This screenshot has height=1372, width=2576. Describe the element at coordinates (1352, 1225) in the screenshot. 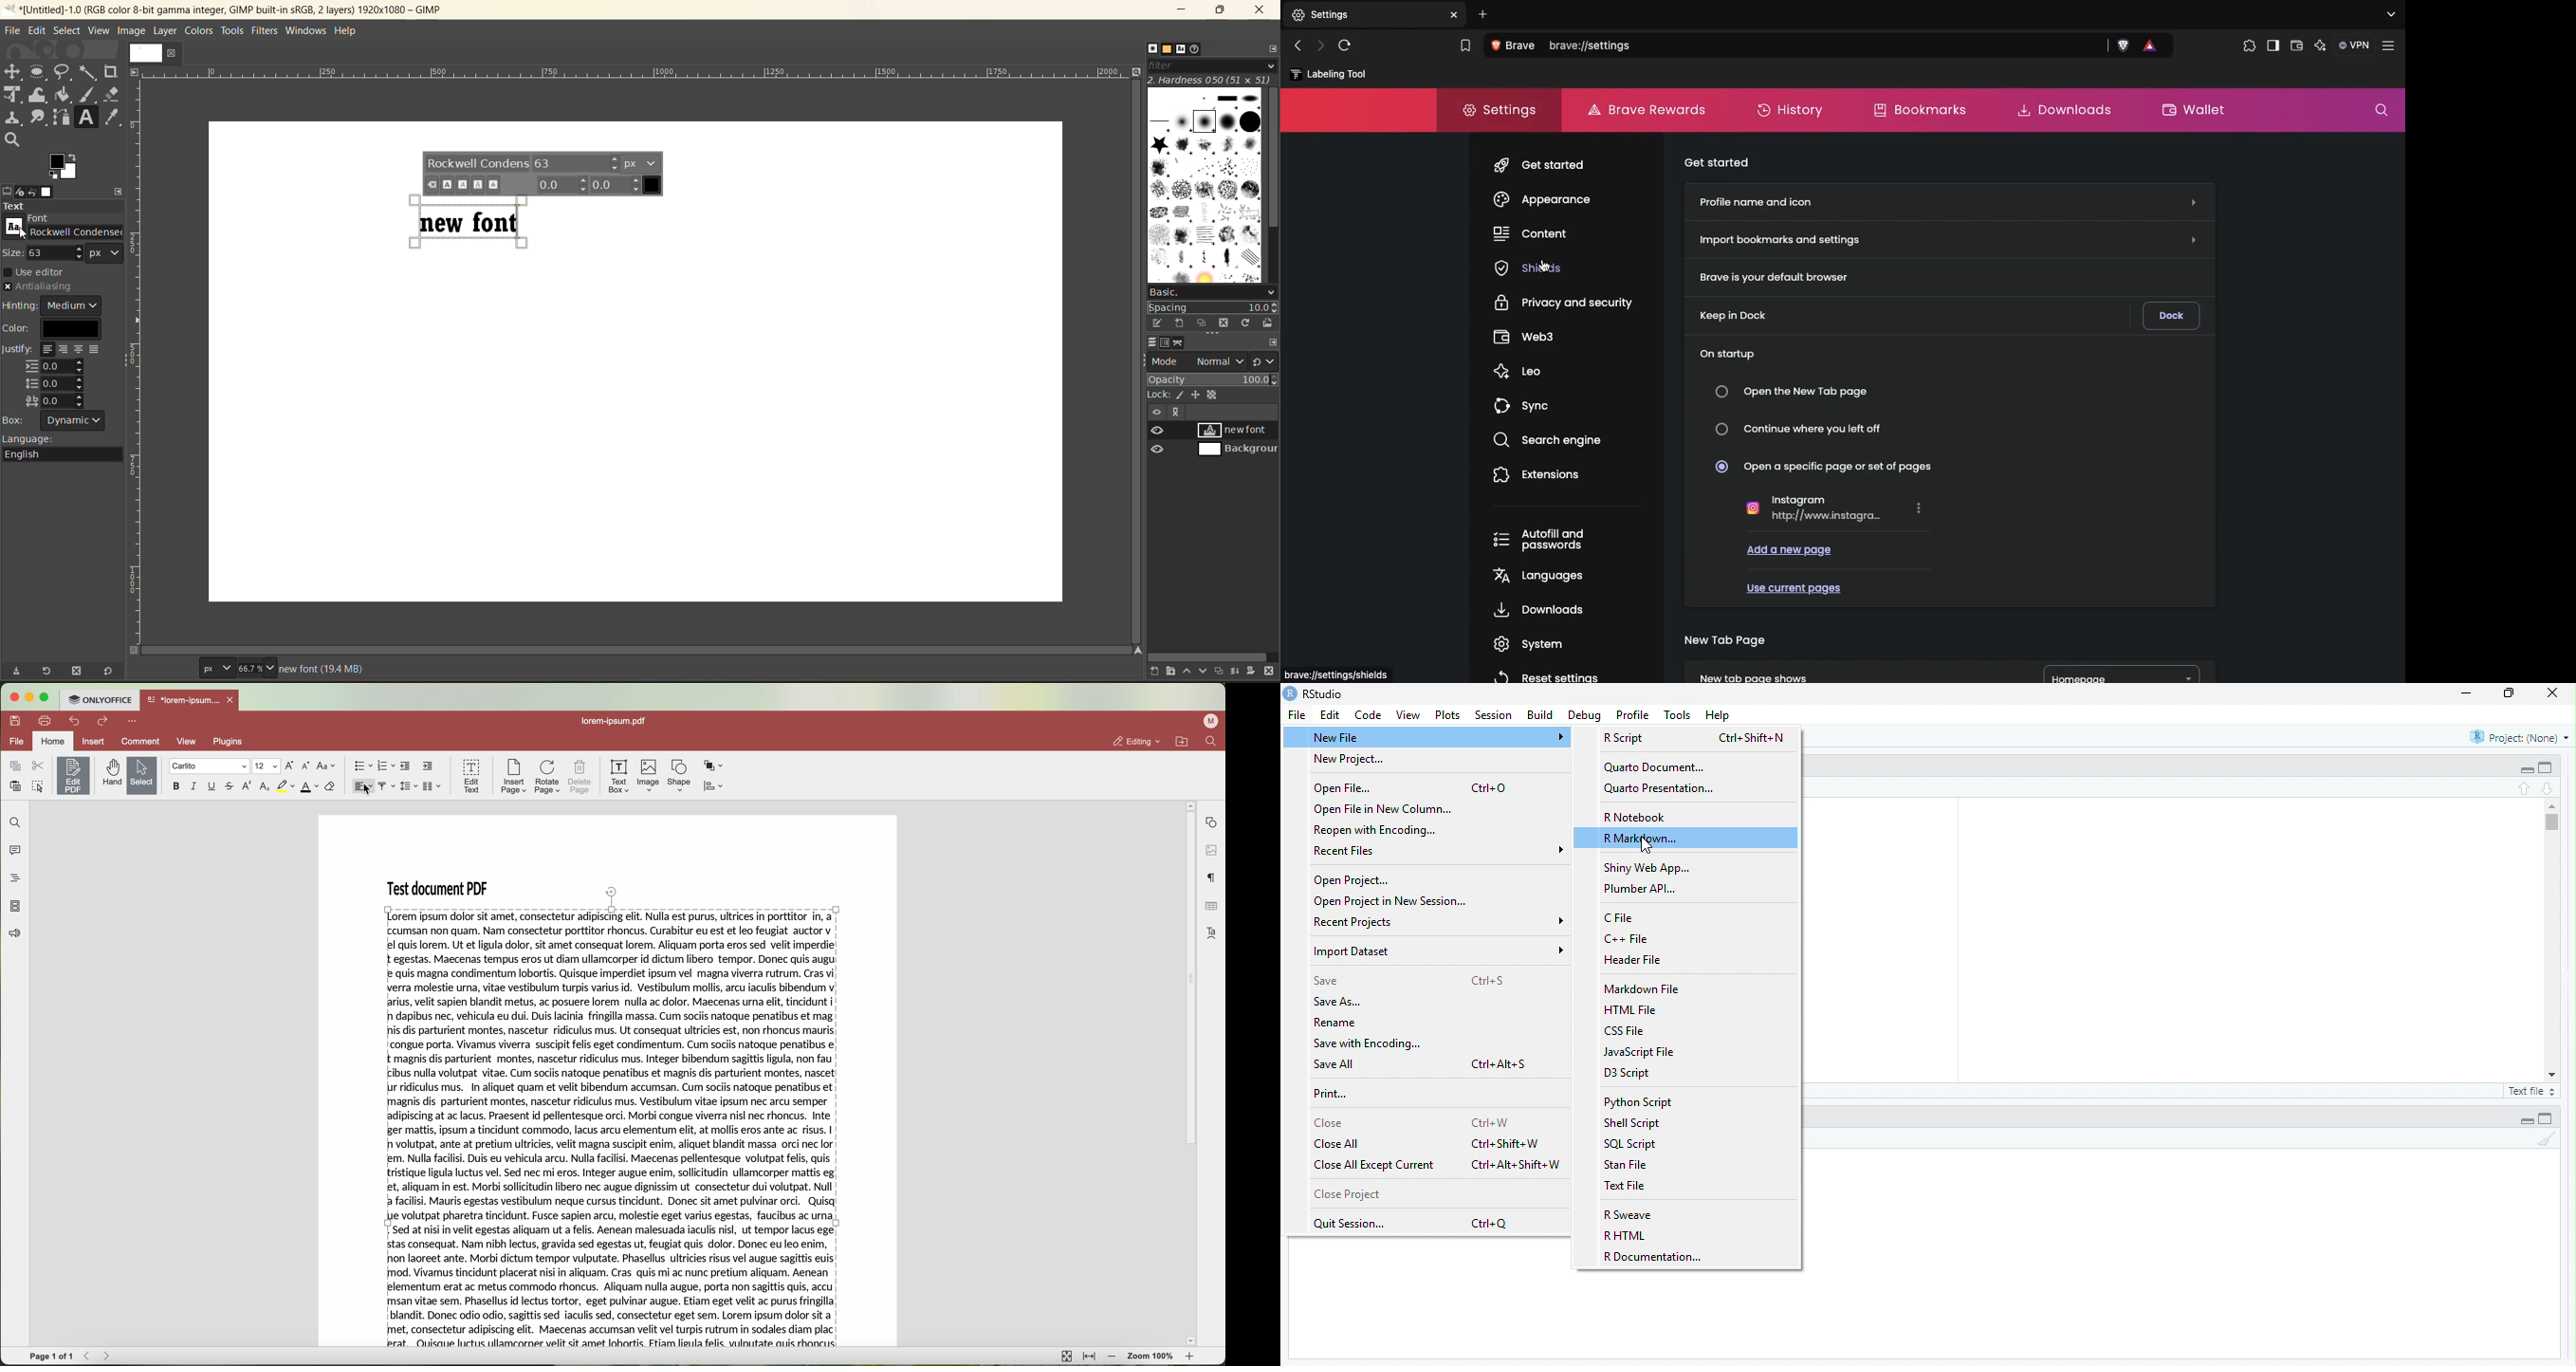

I see `Quit Session...` at that location.